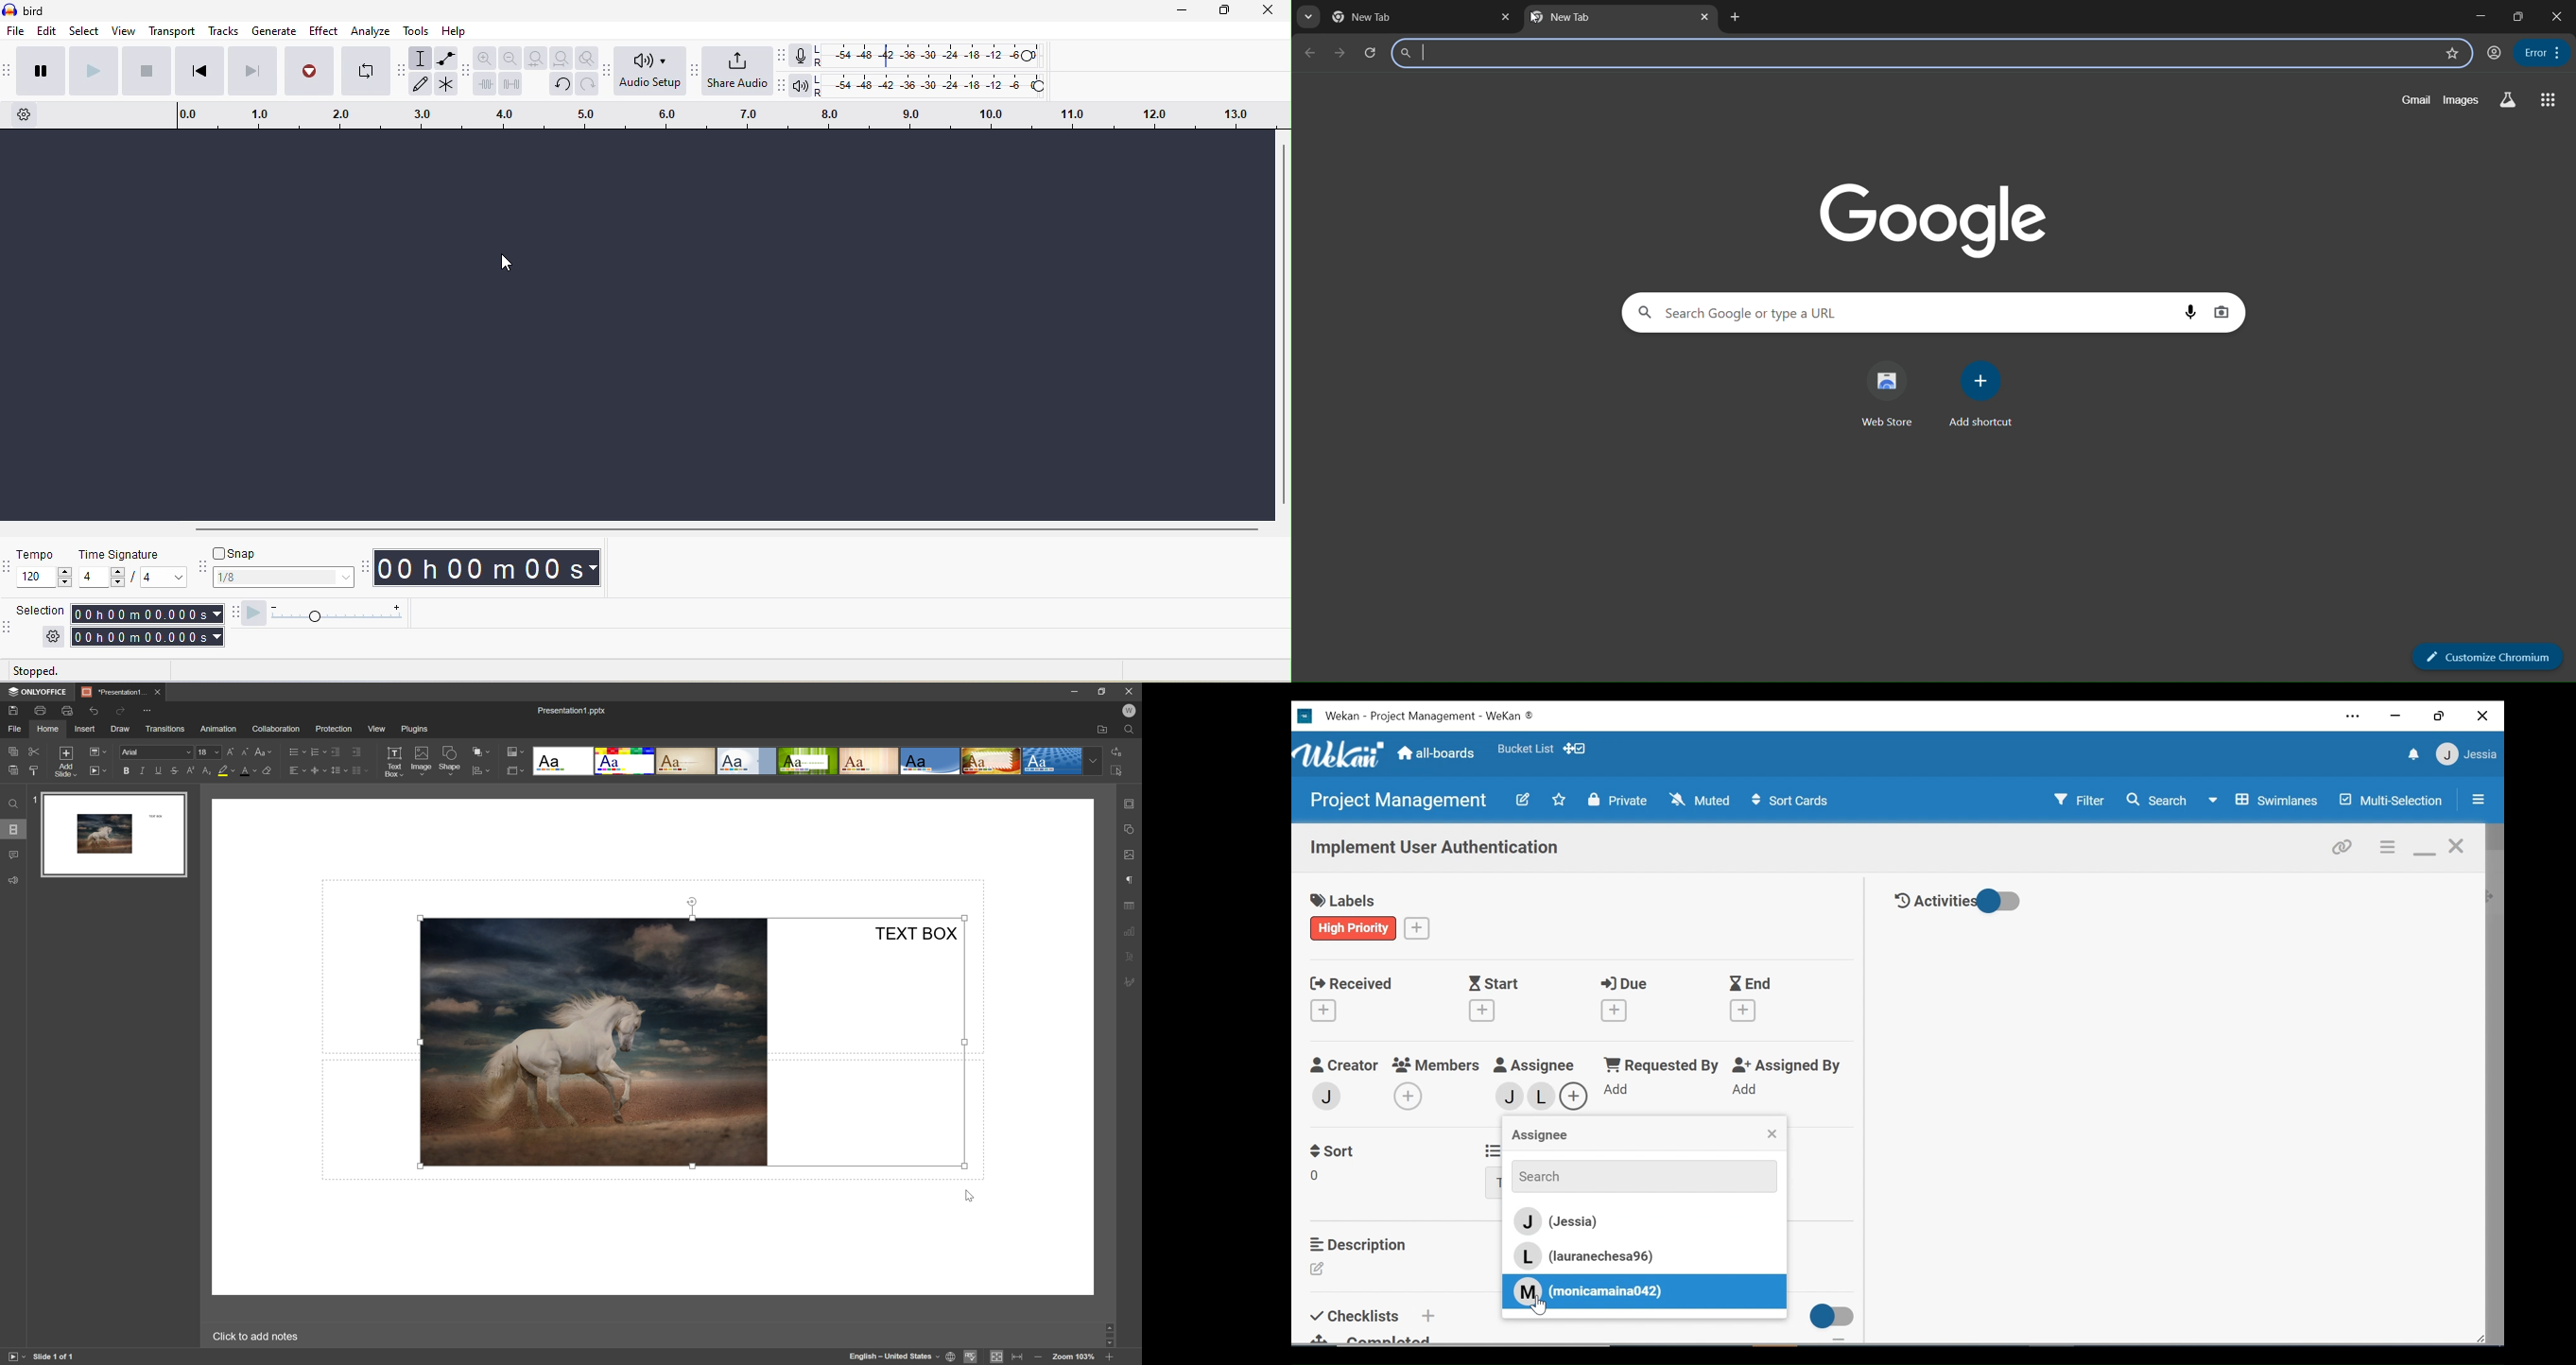  Describe the element at coordinates (2389, 847) in the screenshot. I see `Card actions` at that location.